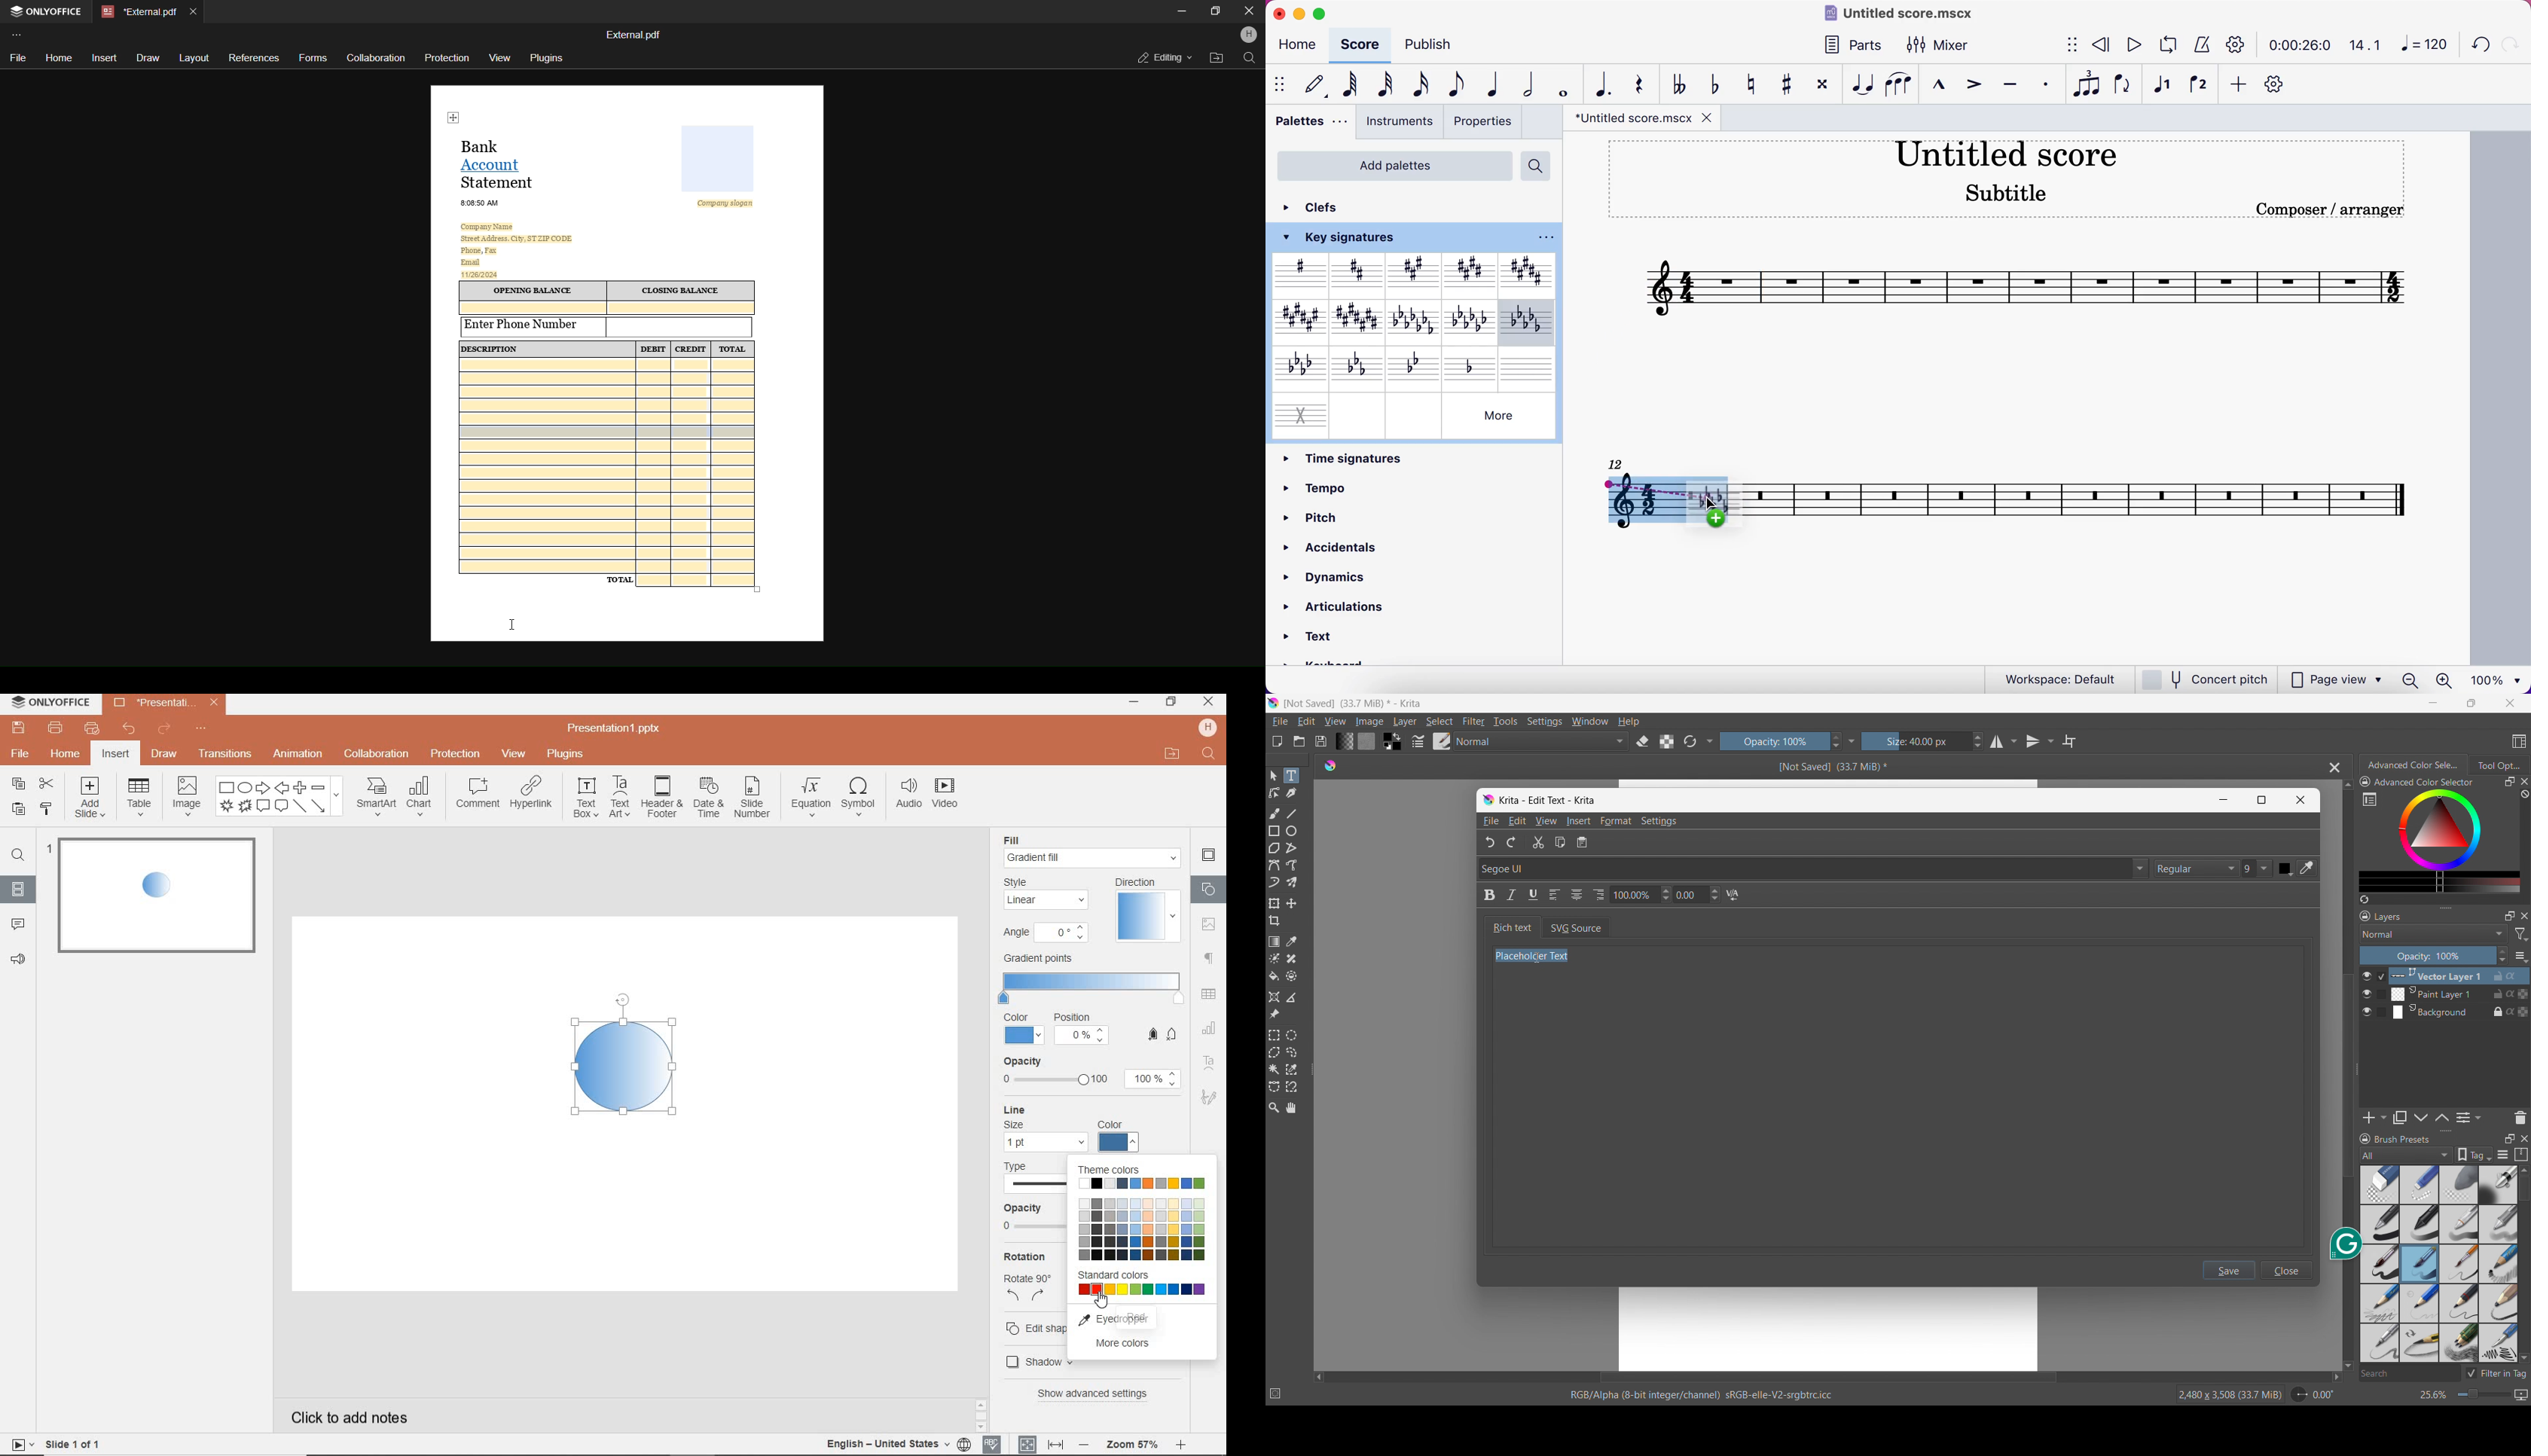 The height and width of the screenshot is (1456, 2548). Describe the element at coordinates (1031, 1197) in the screenshot. I see `text` at that location.